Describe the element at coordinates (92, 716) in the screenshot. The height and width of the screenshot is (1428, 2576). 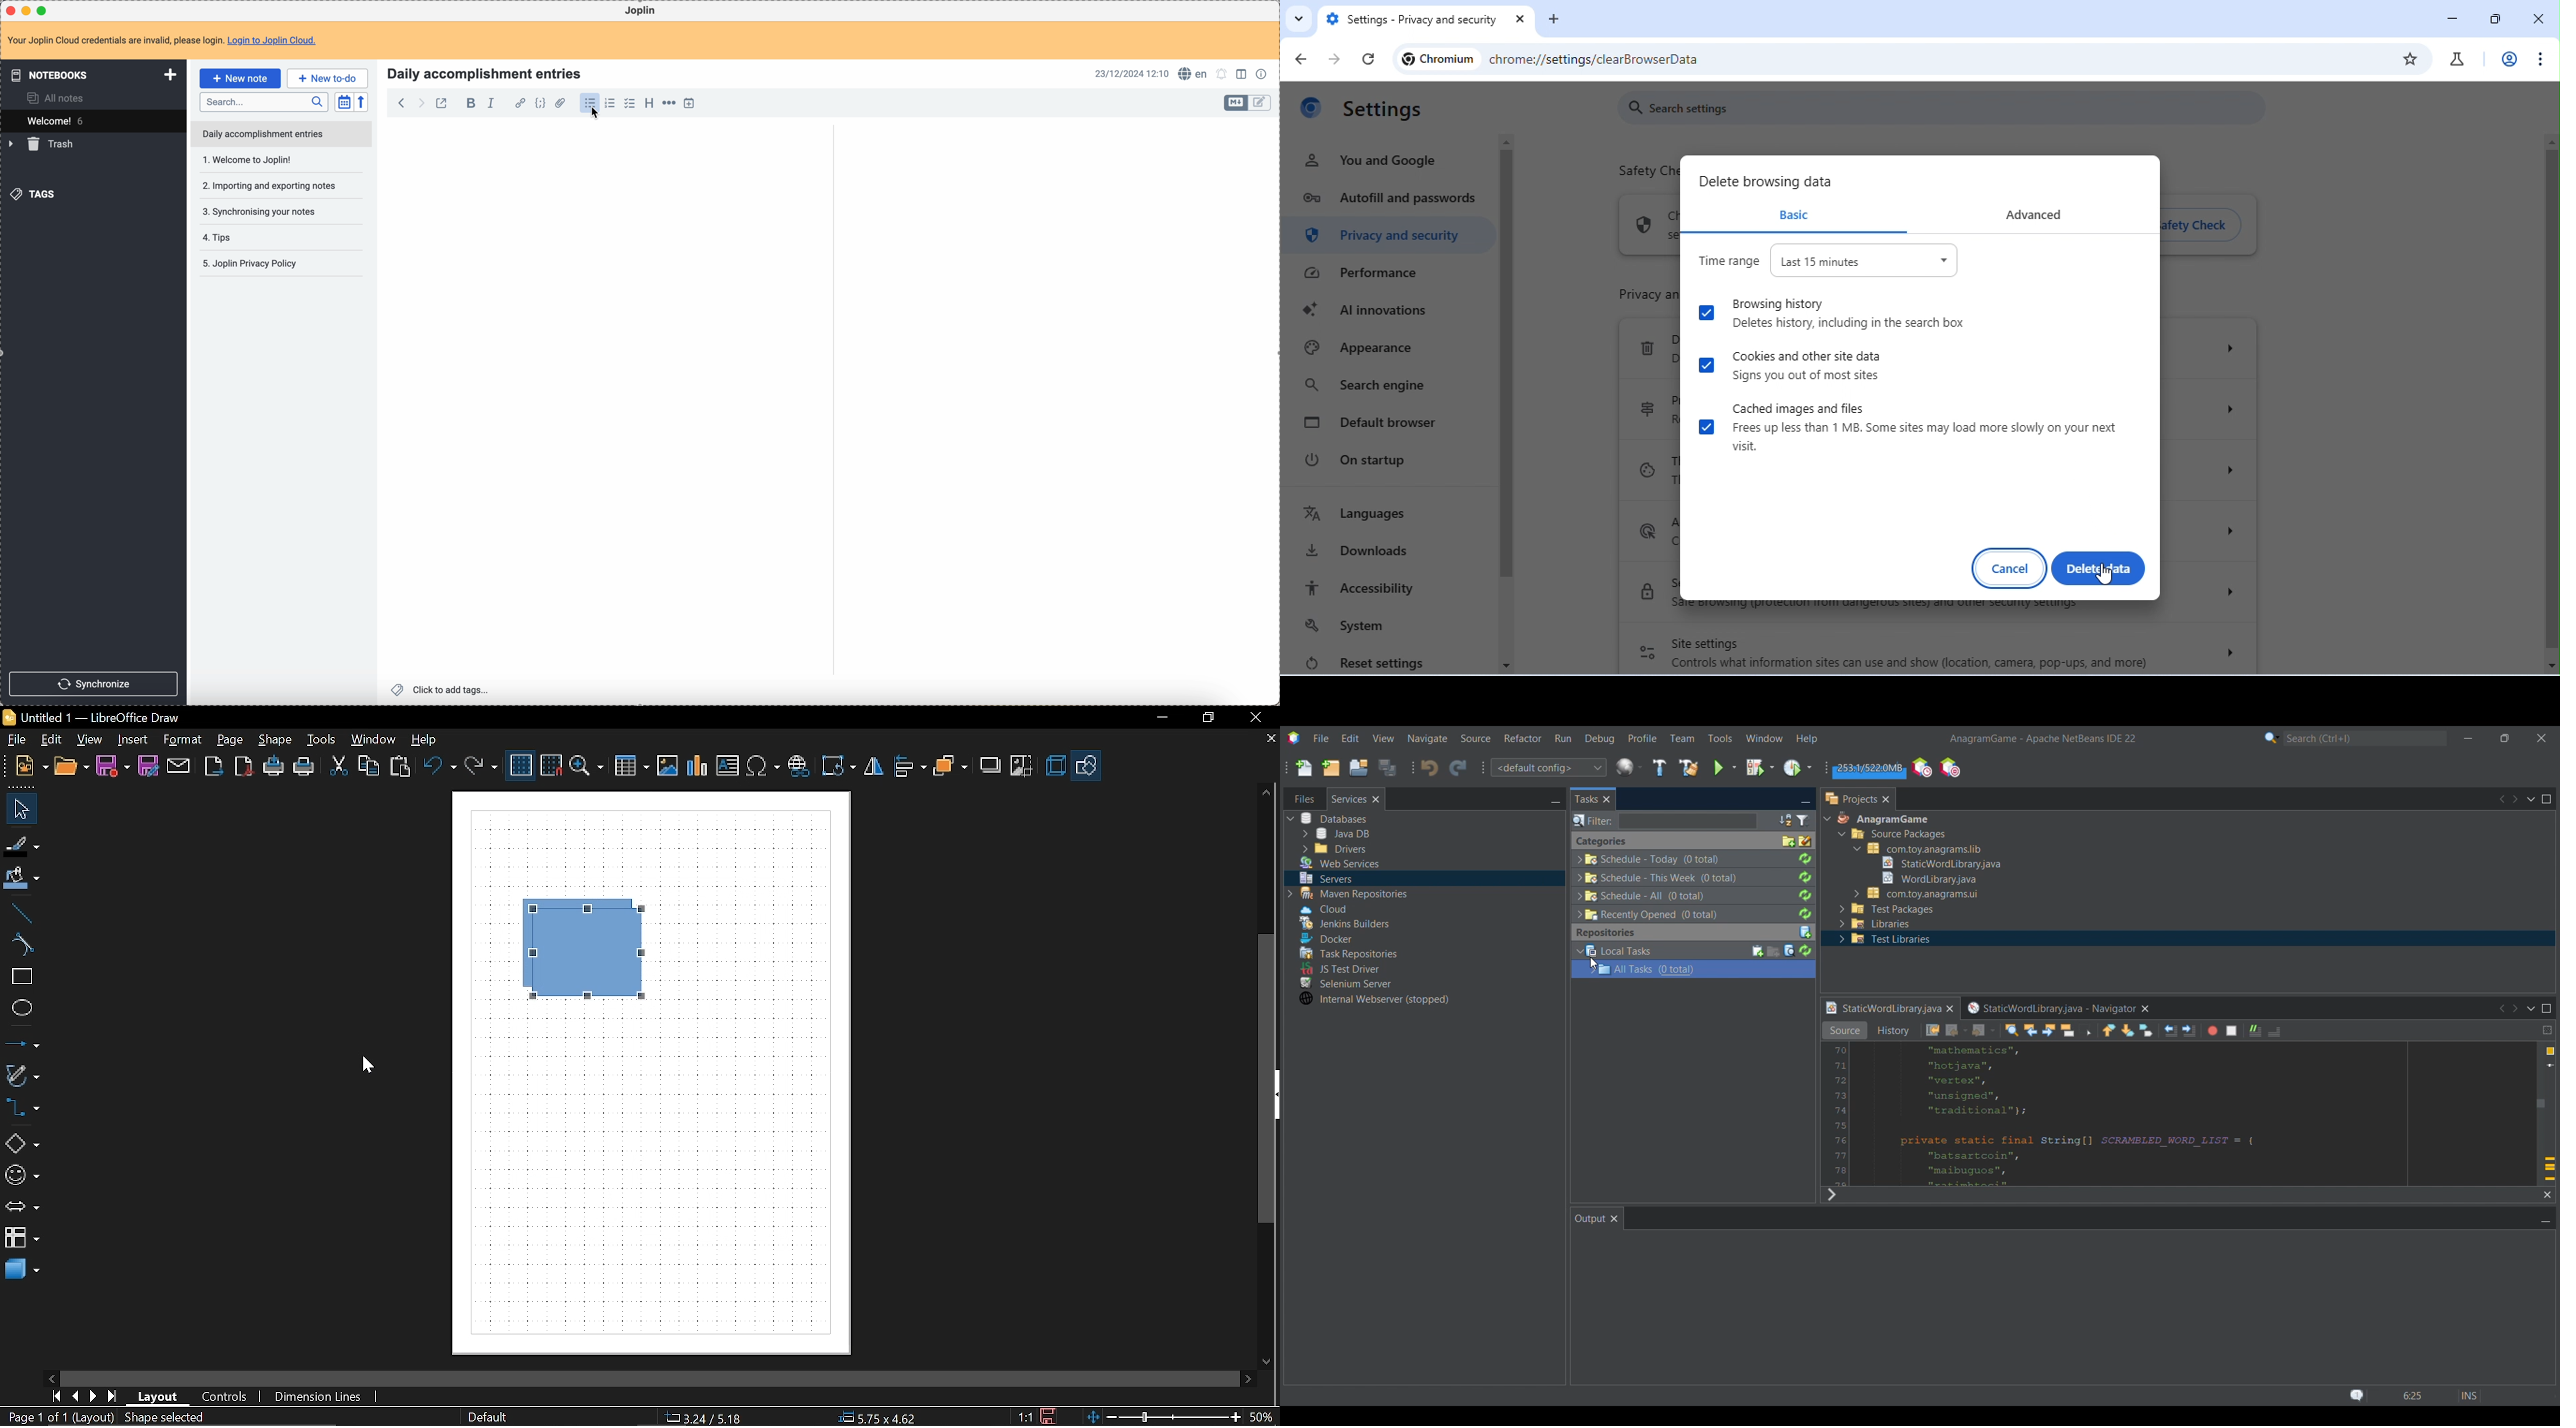
I see `Current window` at that location.